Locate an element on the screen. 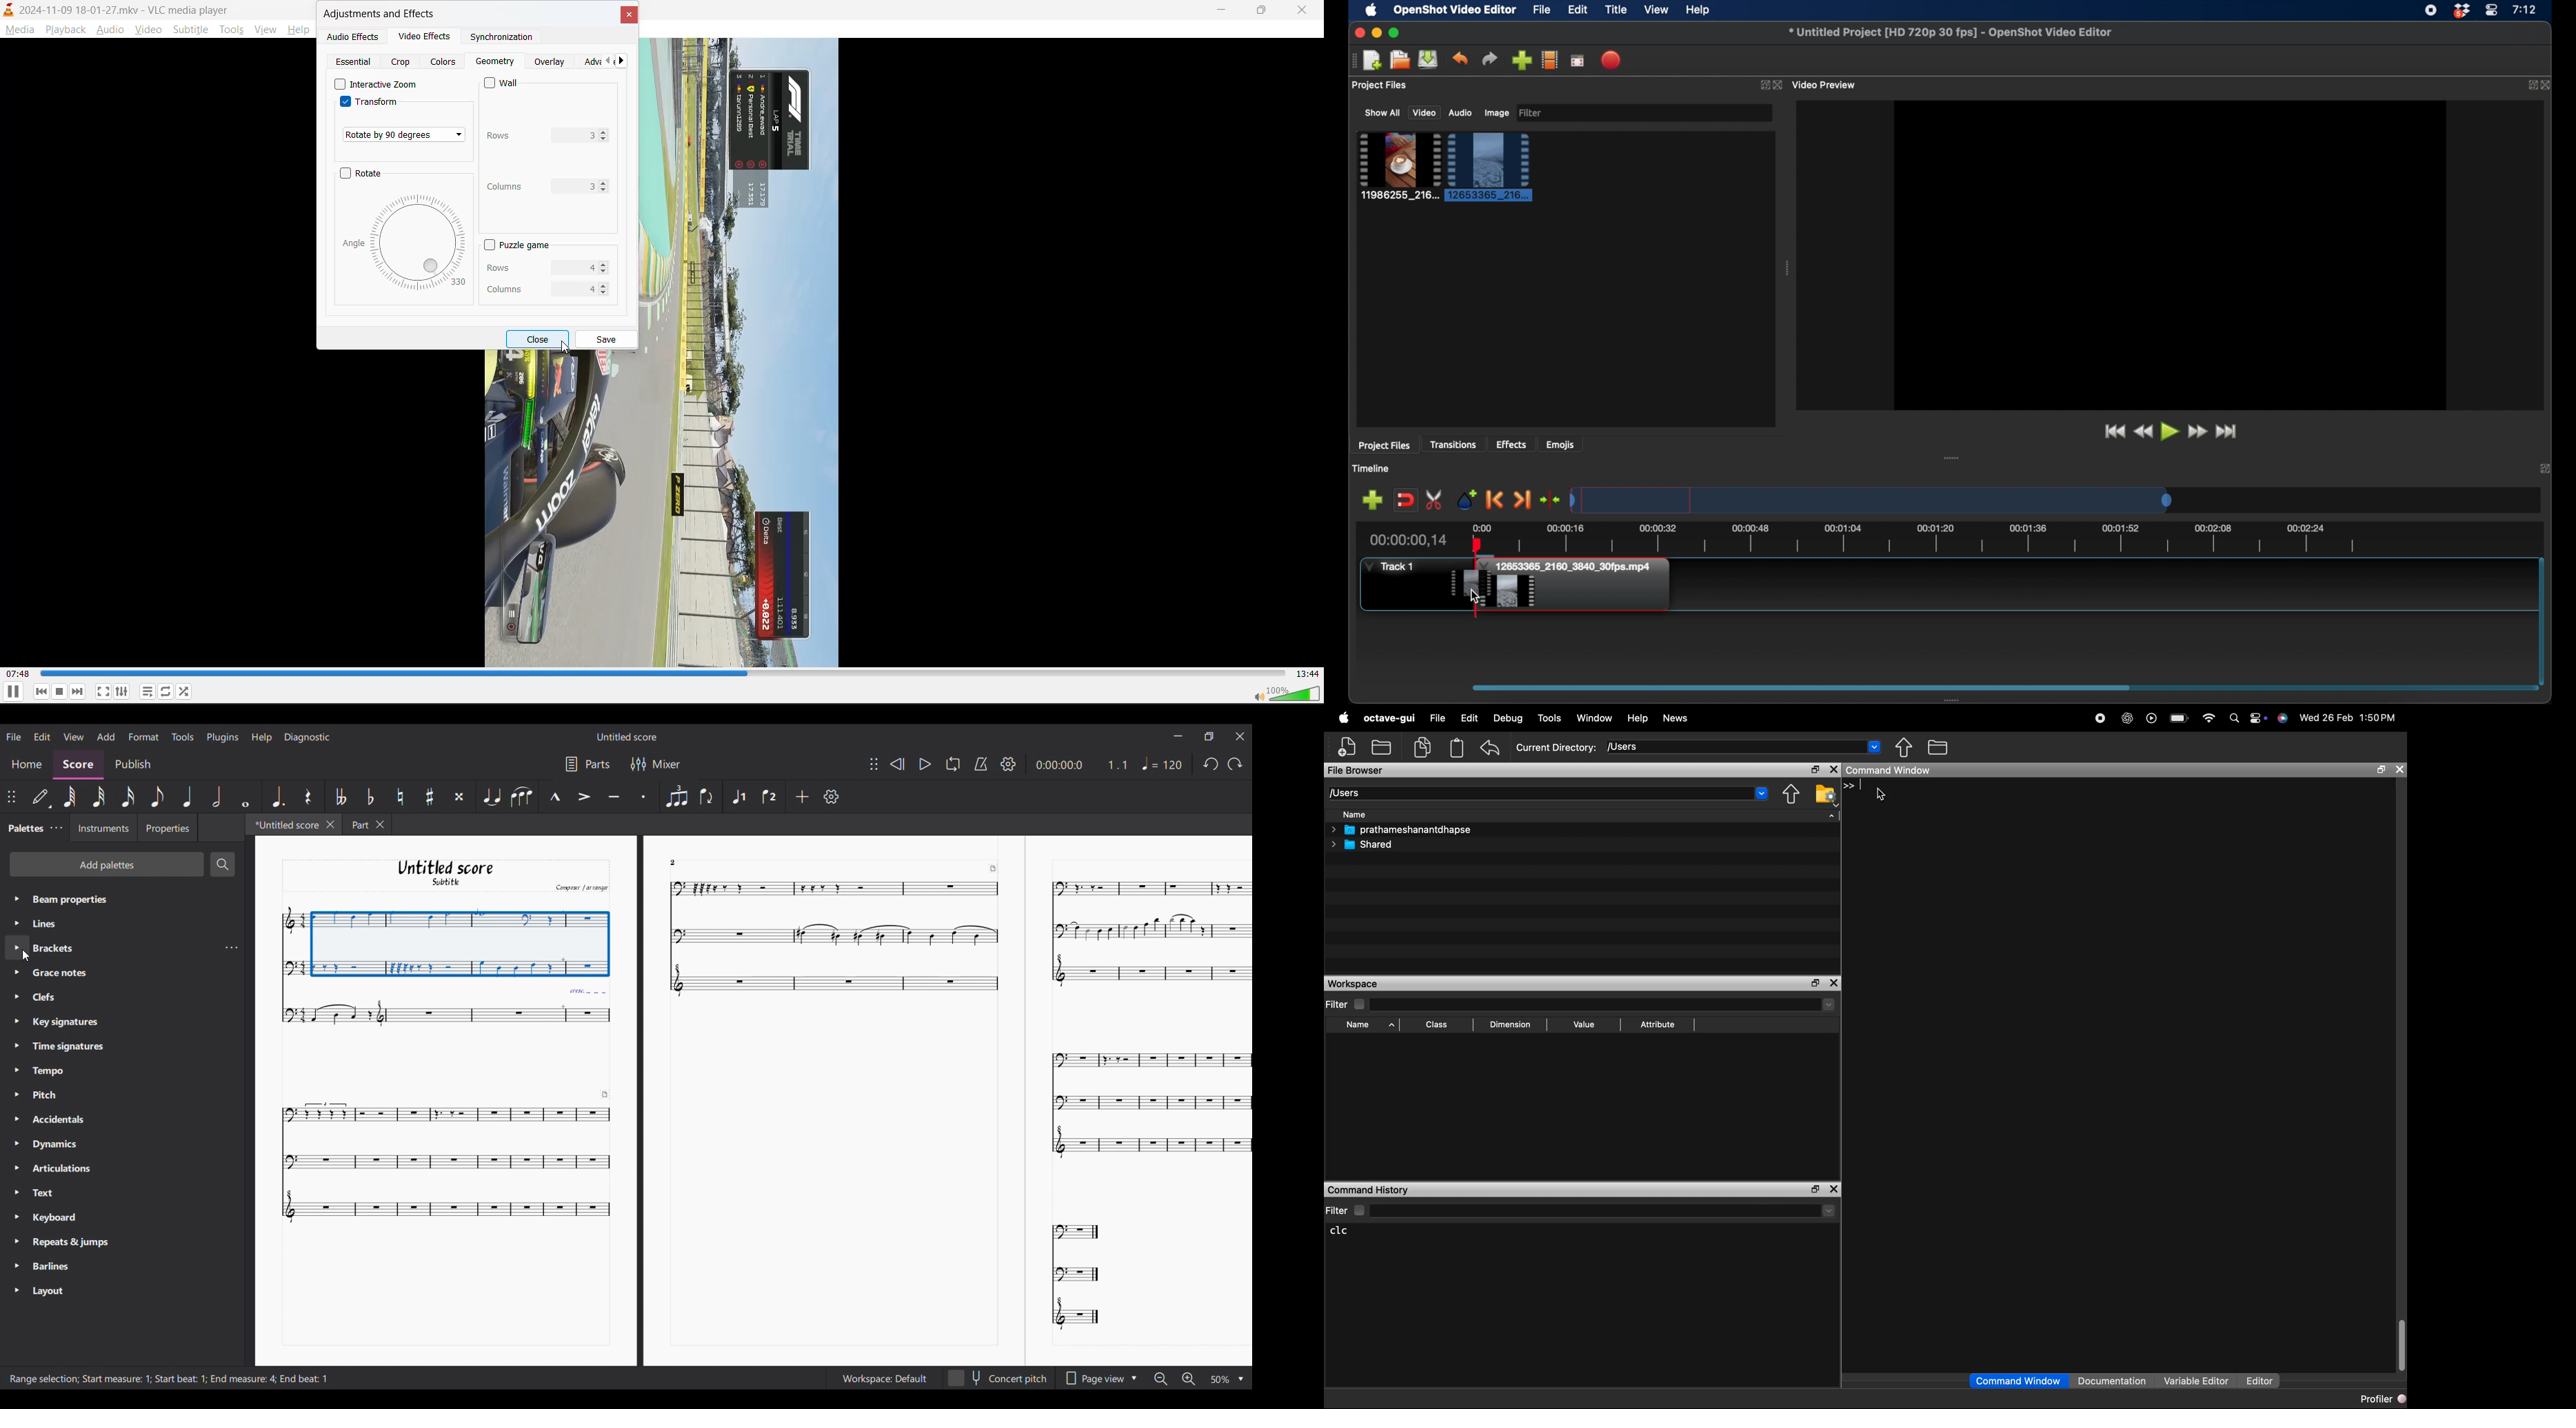 This screenshot has height=1428, width=2576. Keyboard is located at coordinates (63, 1219).